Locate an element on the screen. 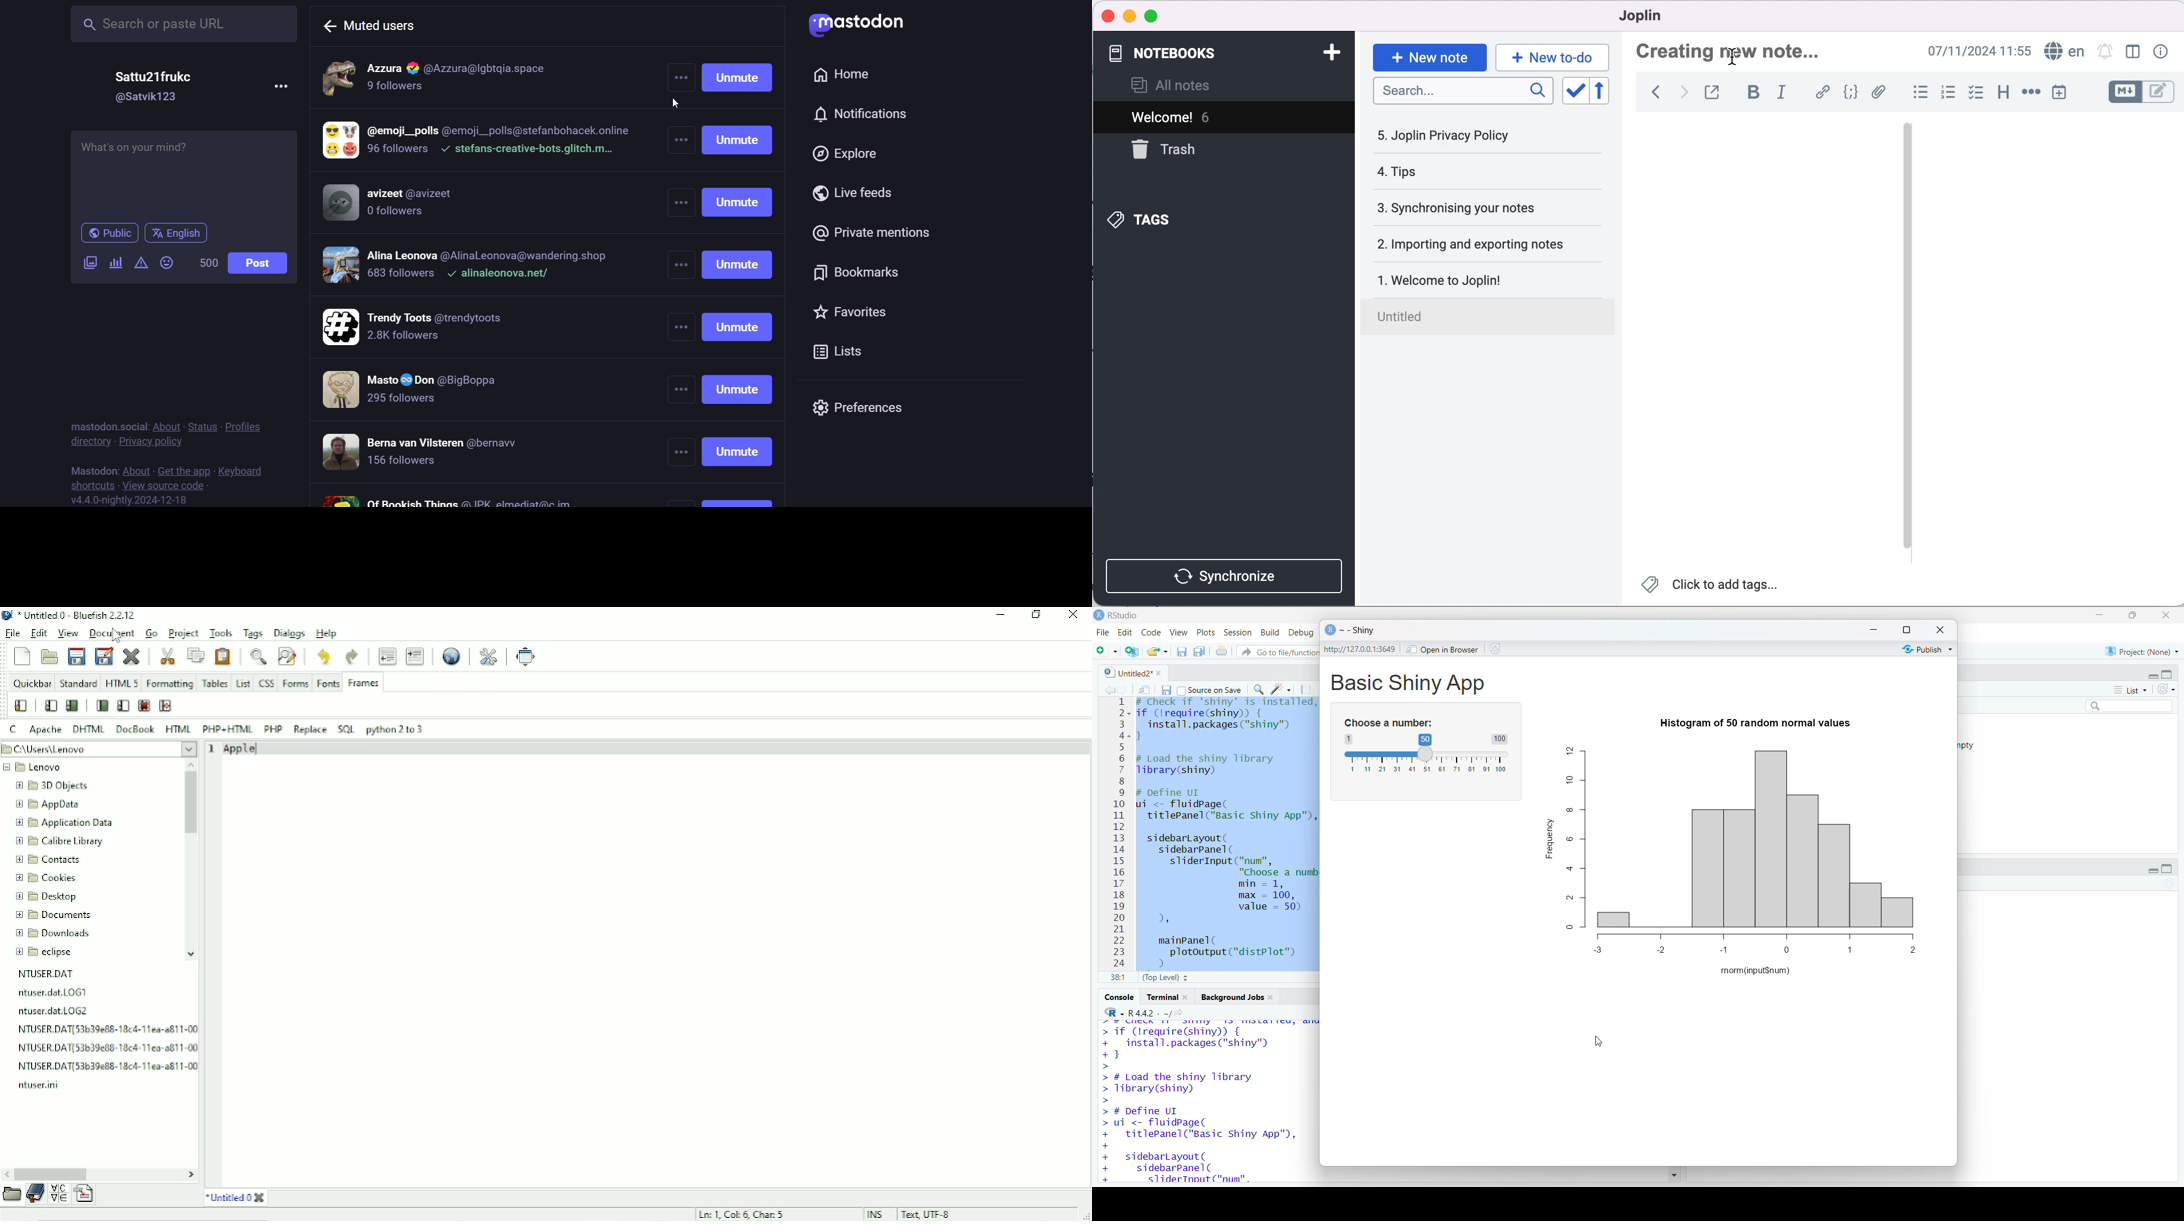  close is located at coordinates (1273, 997).